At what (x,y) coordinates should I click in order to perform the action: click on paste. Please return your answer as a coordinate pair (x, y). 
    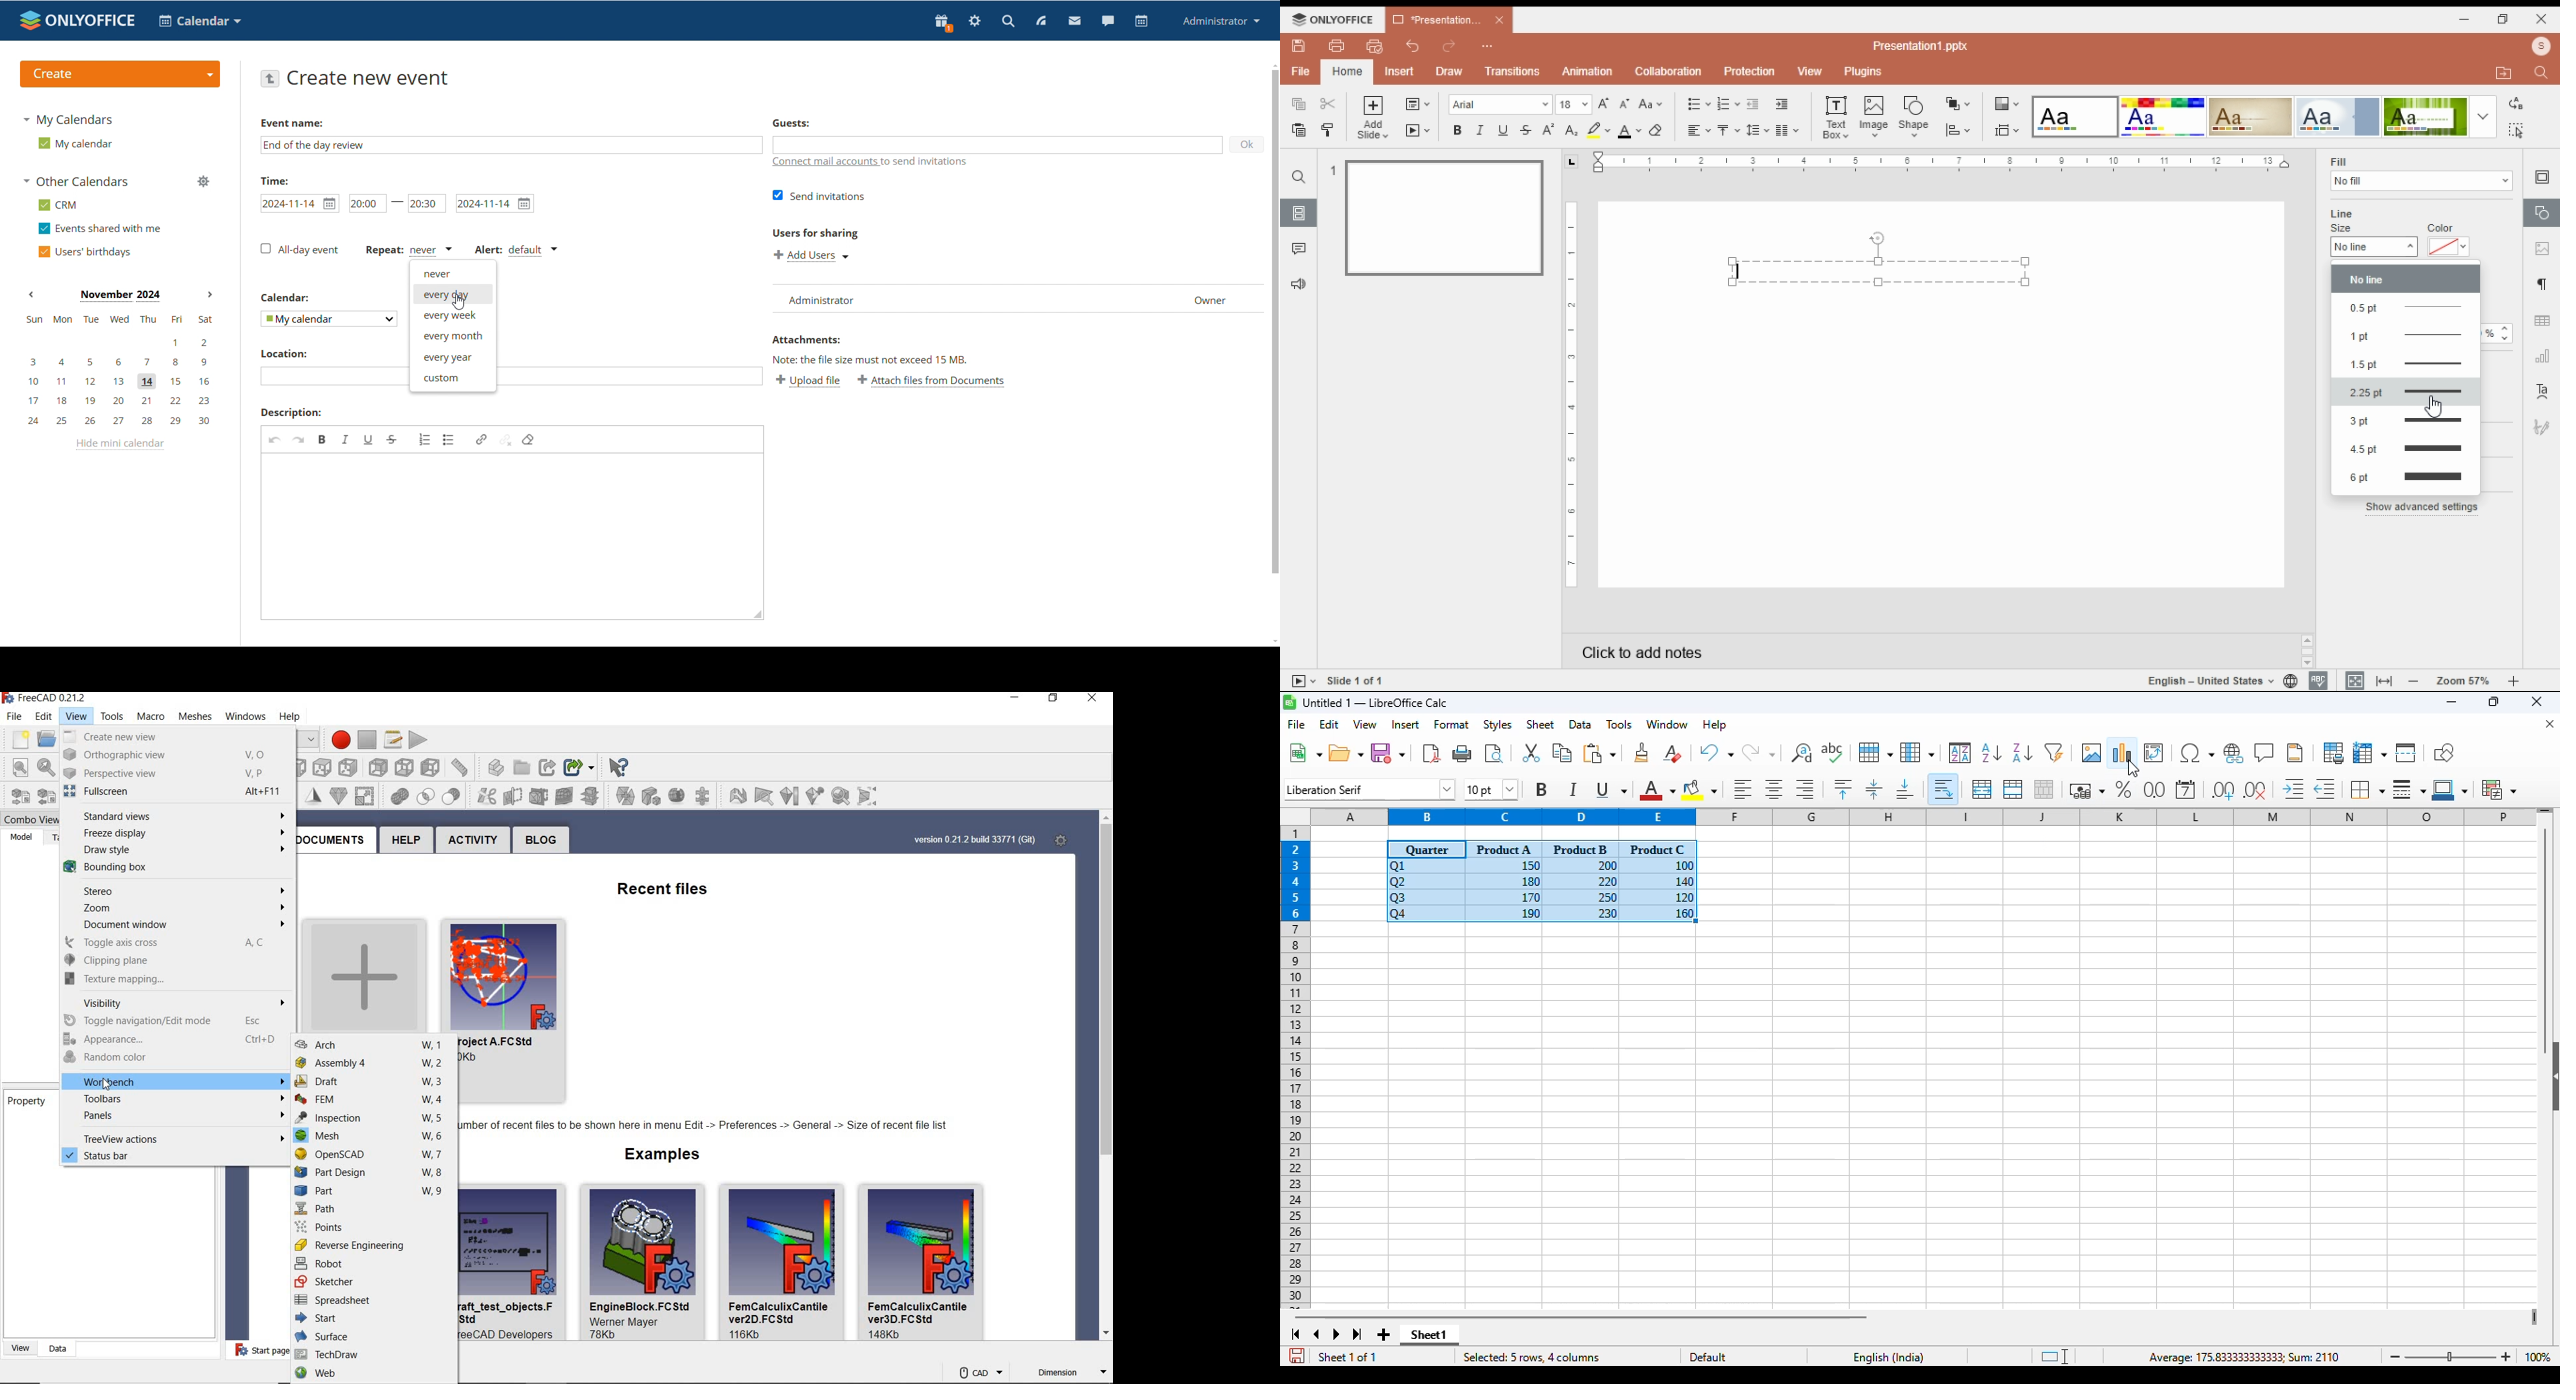
    Looking at the image, I should click on (1600, 753).